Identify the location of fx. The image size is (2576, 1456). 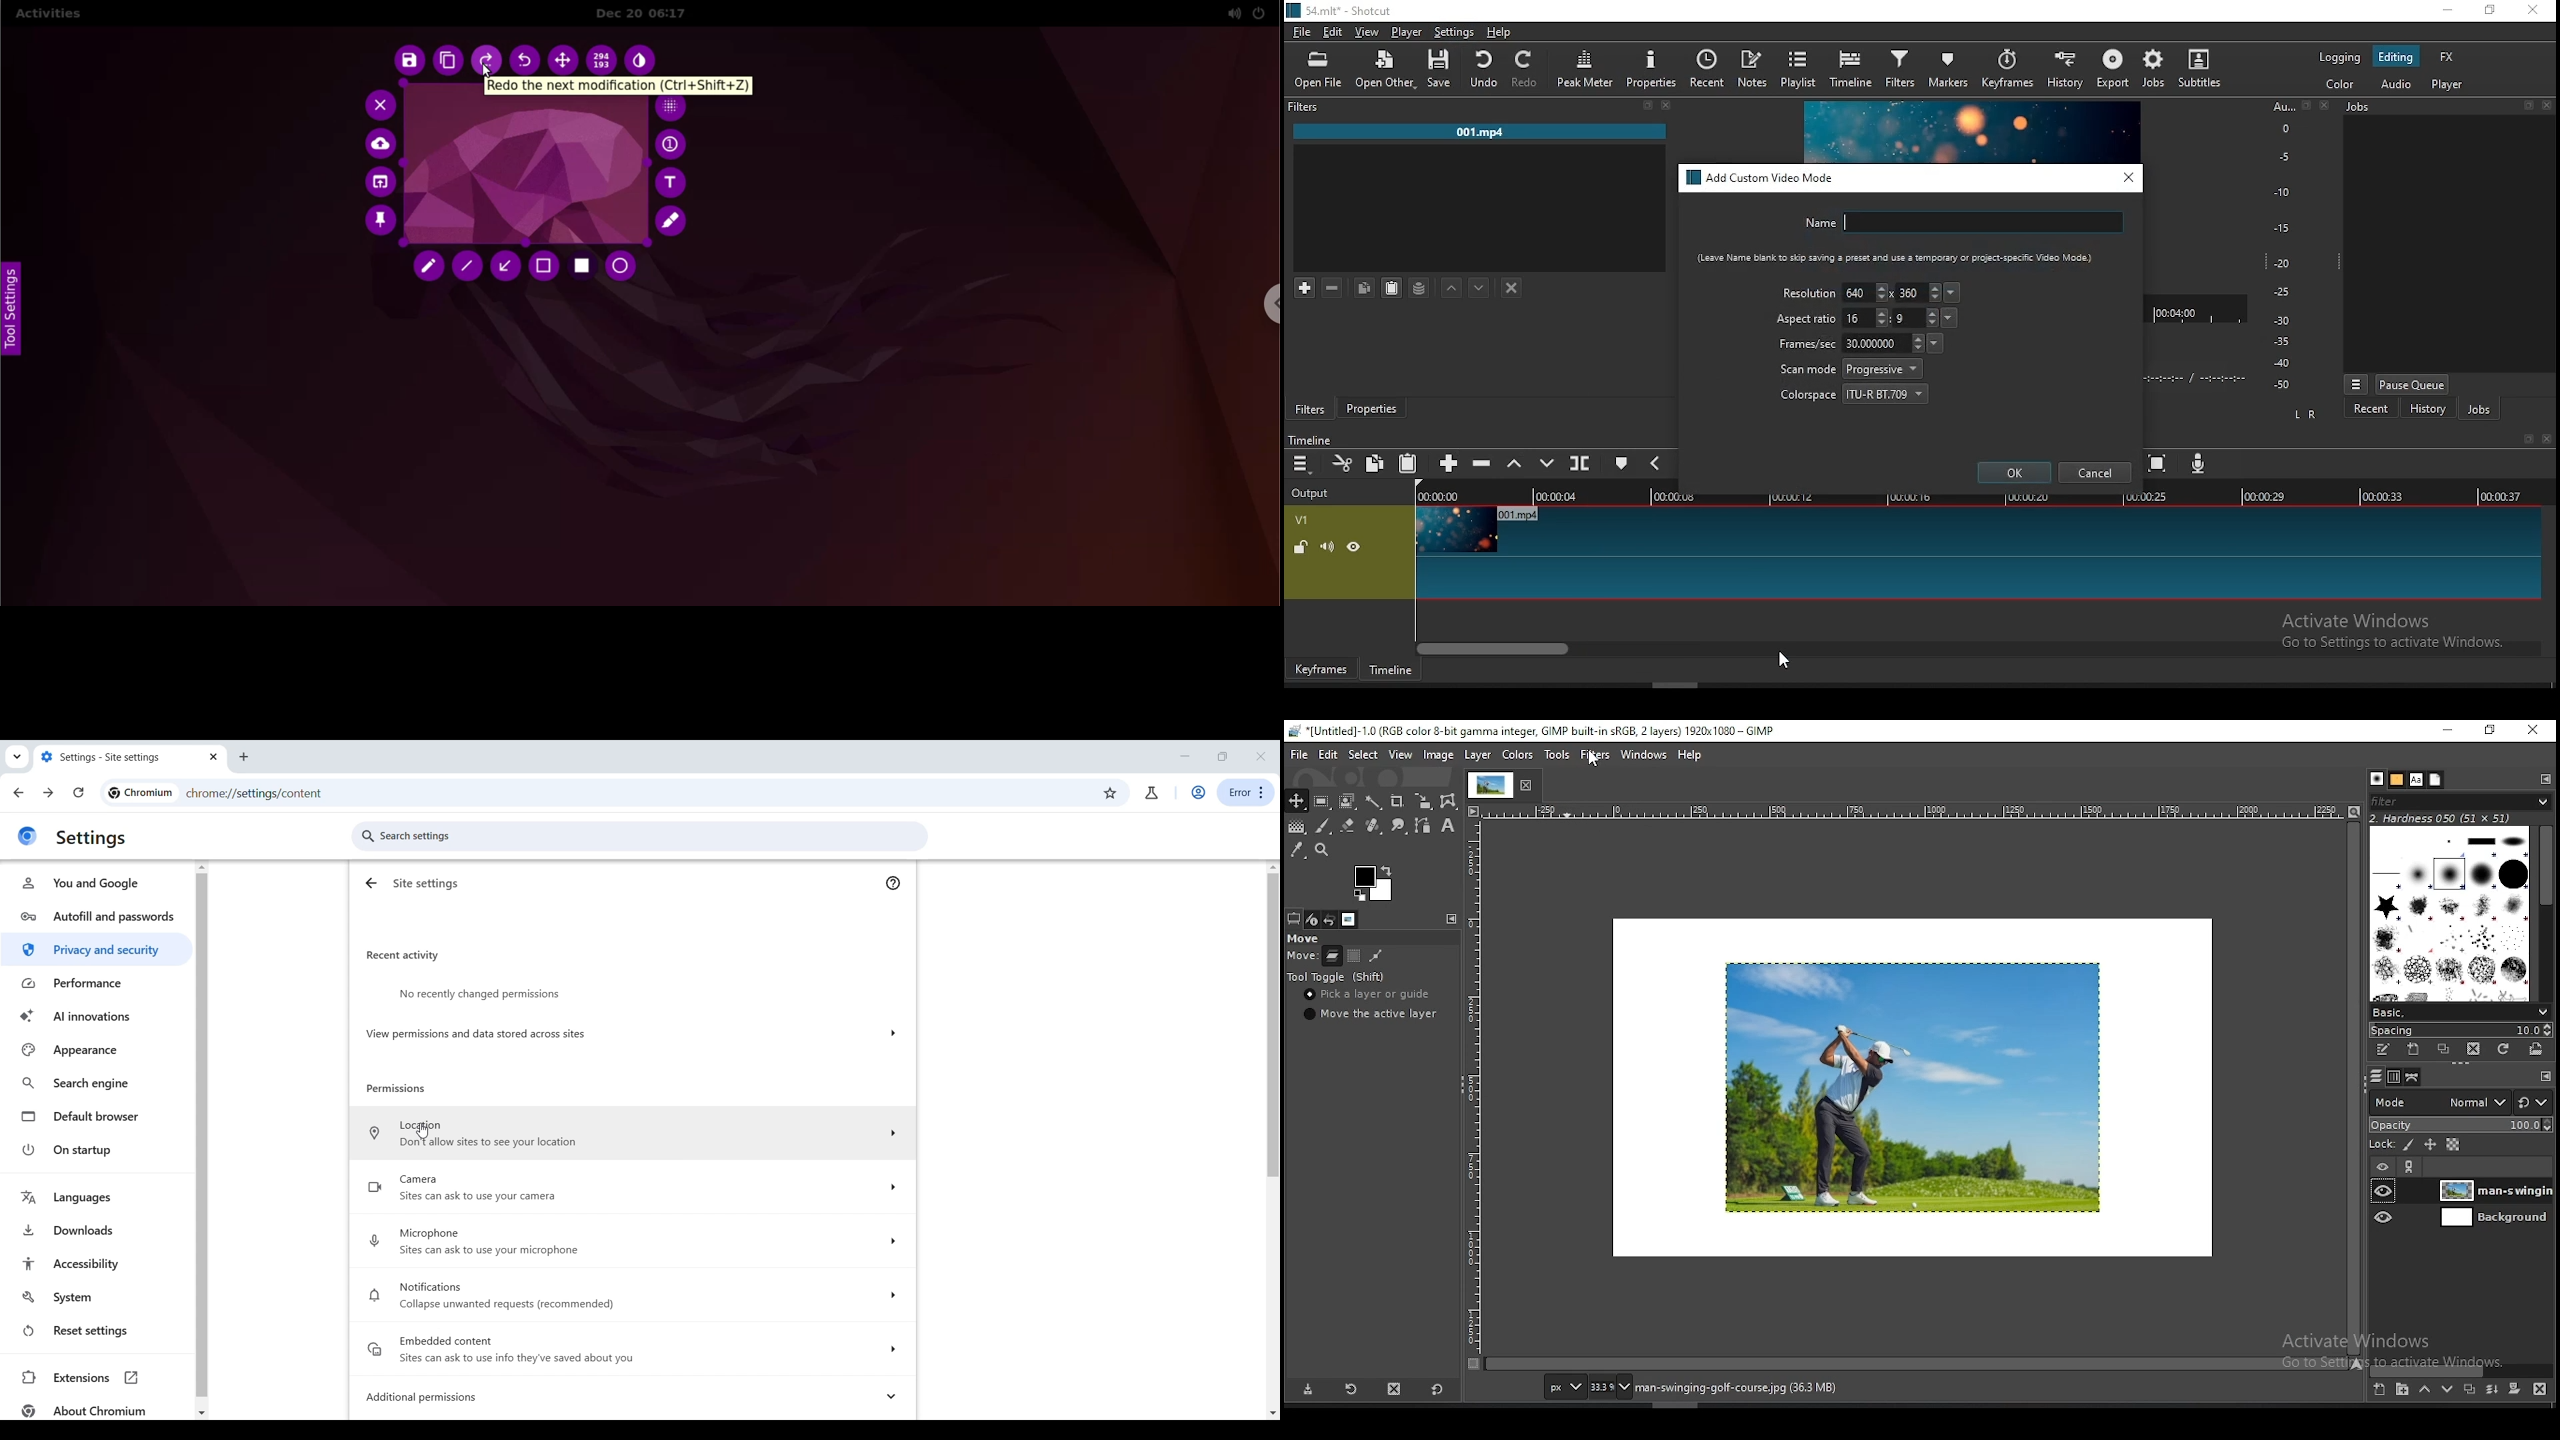
(2449, 58).